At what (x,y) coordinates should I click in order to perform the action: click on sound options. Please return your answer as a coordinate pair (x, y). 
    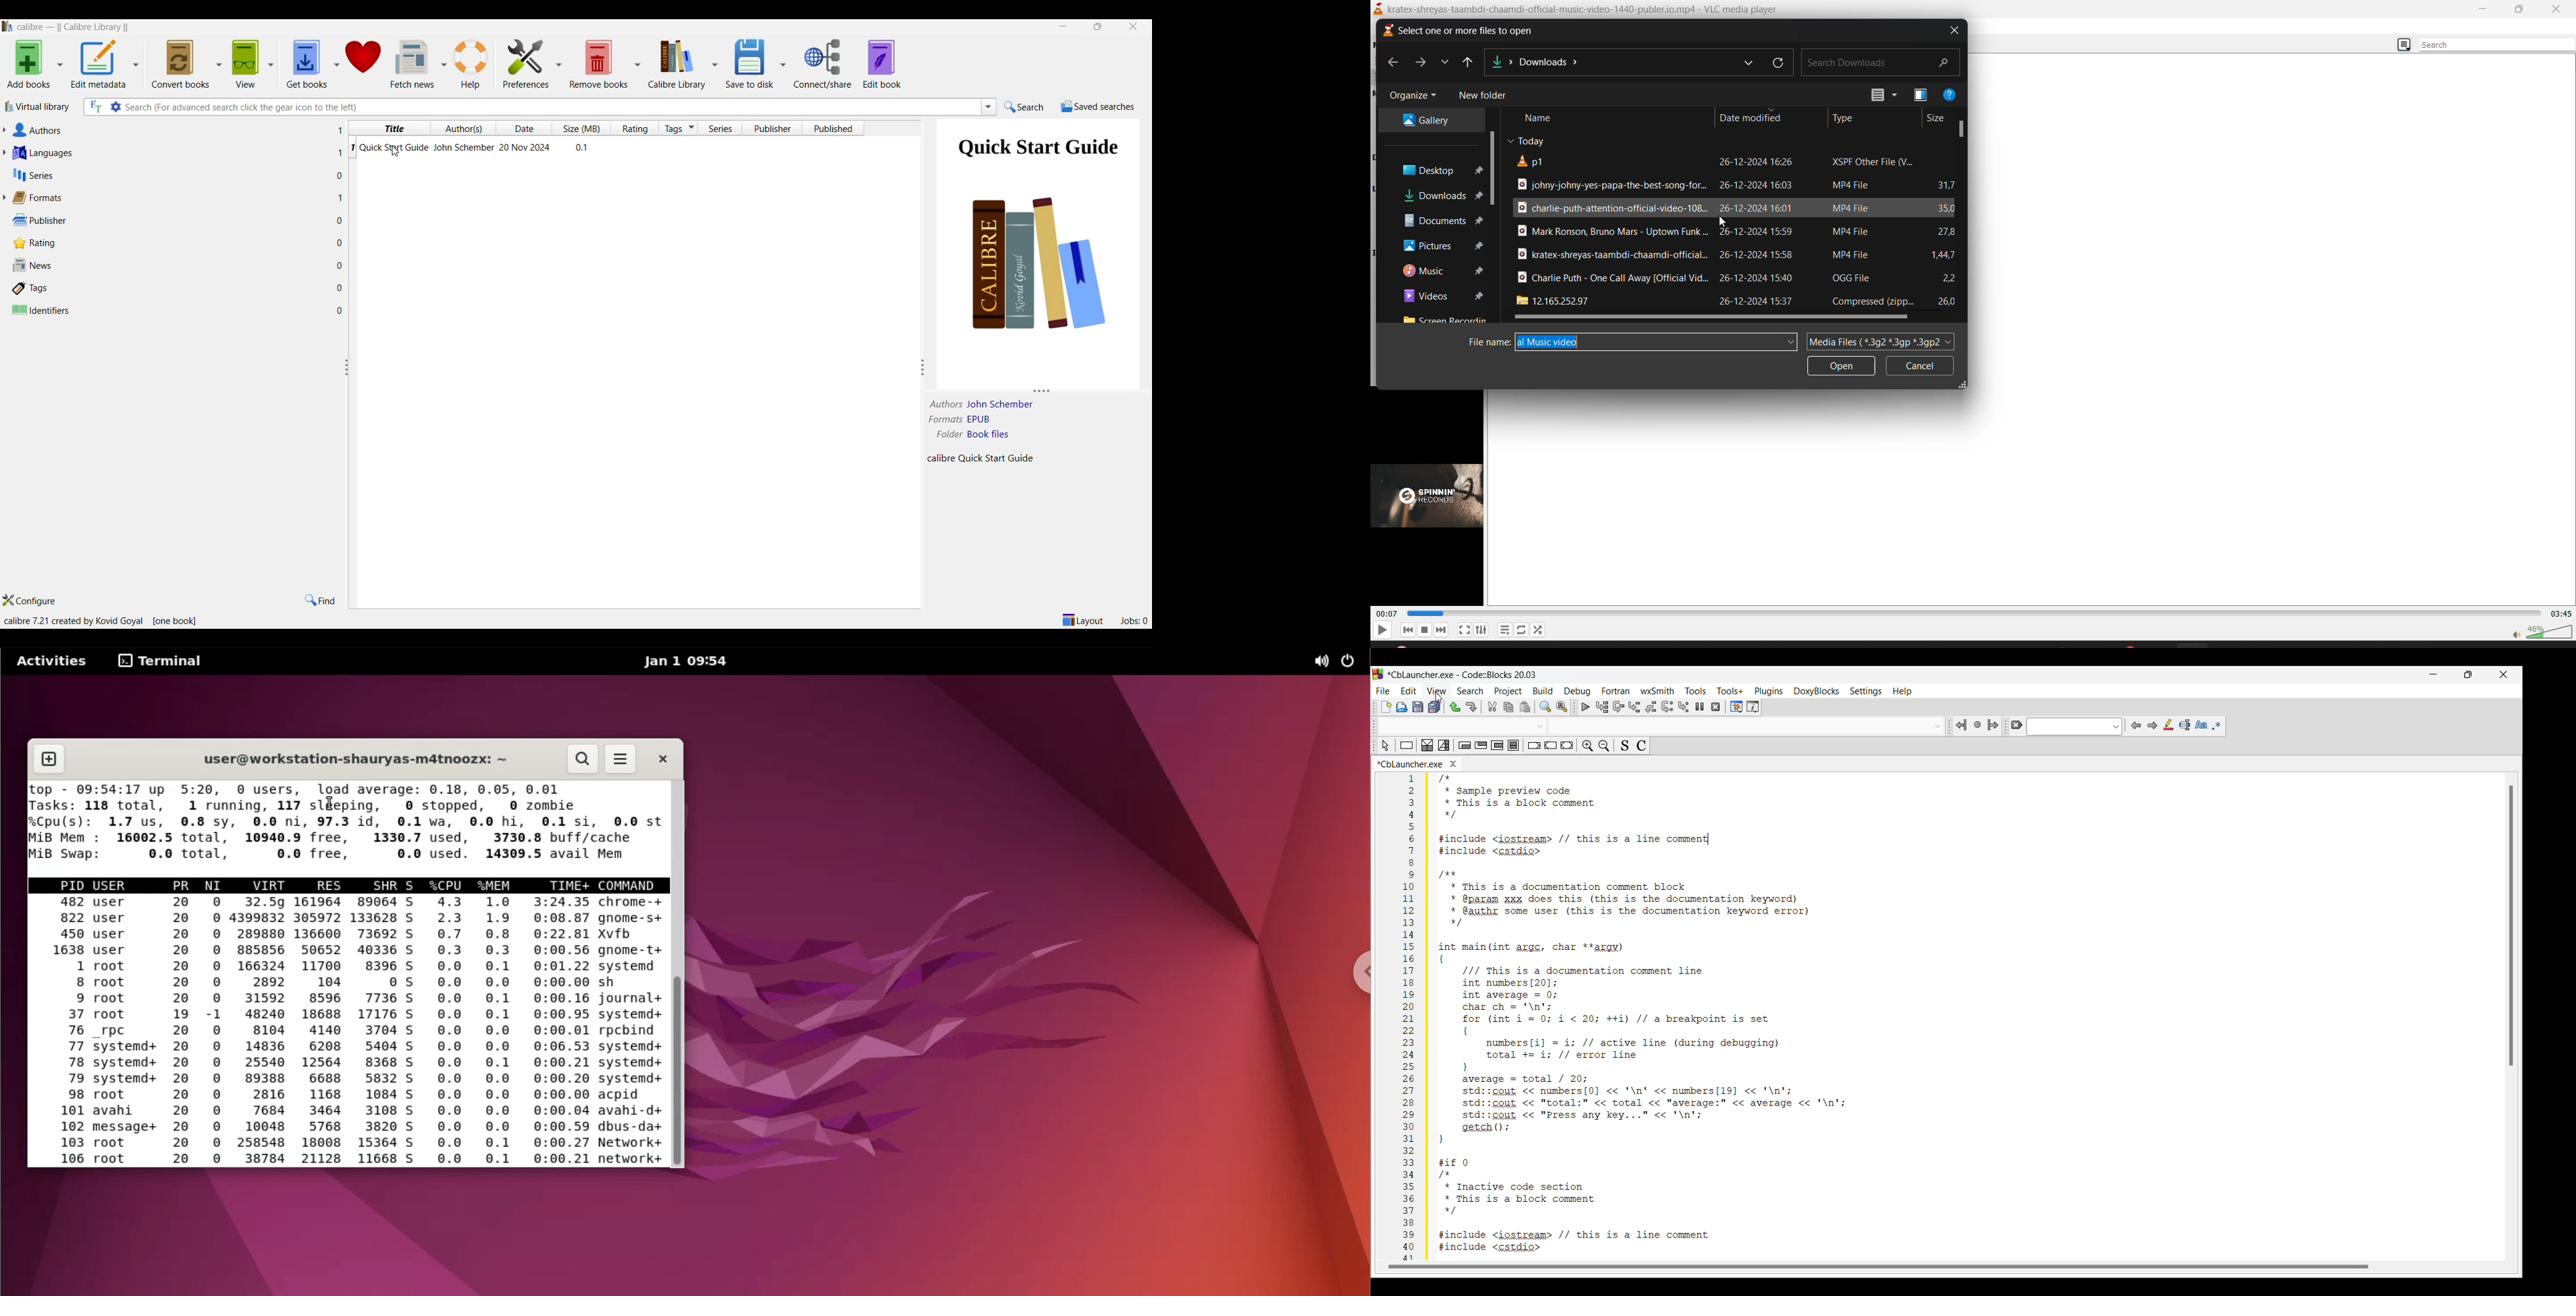
    Looking at the image, I should click on (1320, 663).